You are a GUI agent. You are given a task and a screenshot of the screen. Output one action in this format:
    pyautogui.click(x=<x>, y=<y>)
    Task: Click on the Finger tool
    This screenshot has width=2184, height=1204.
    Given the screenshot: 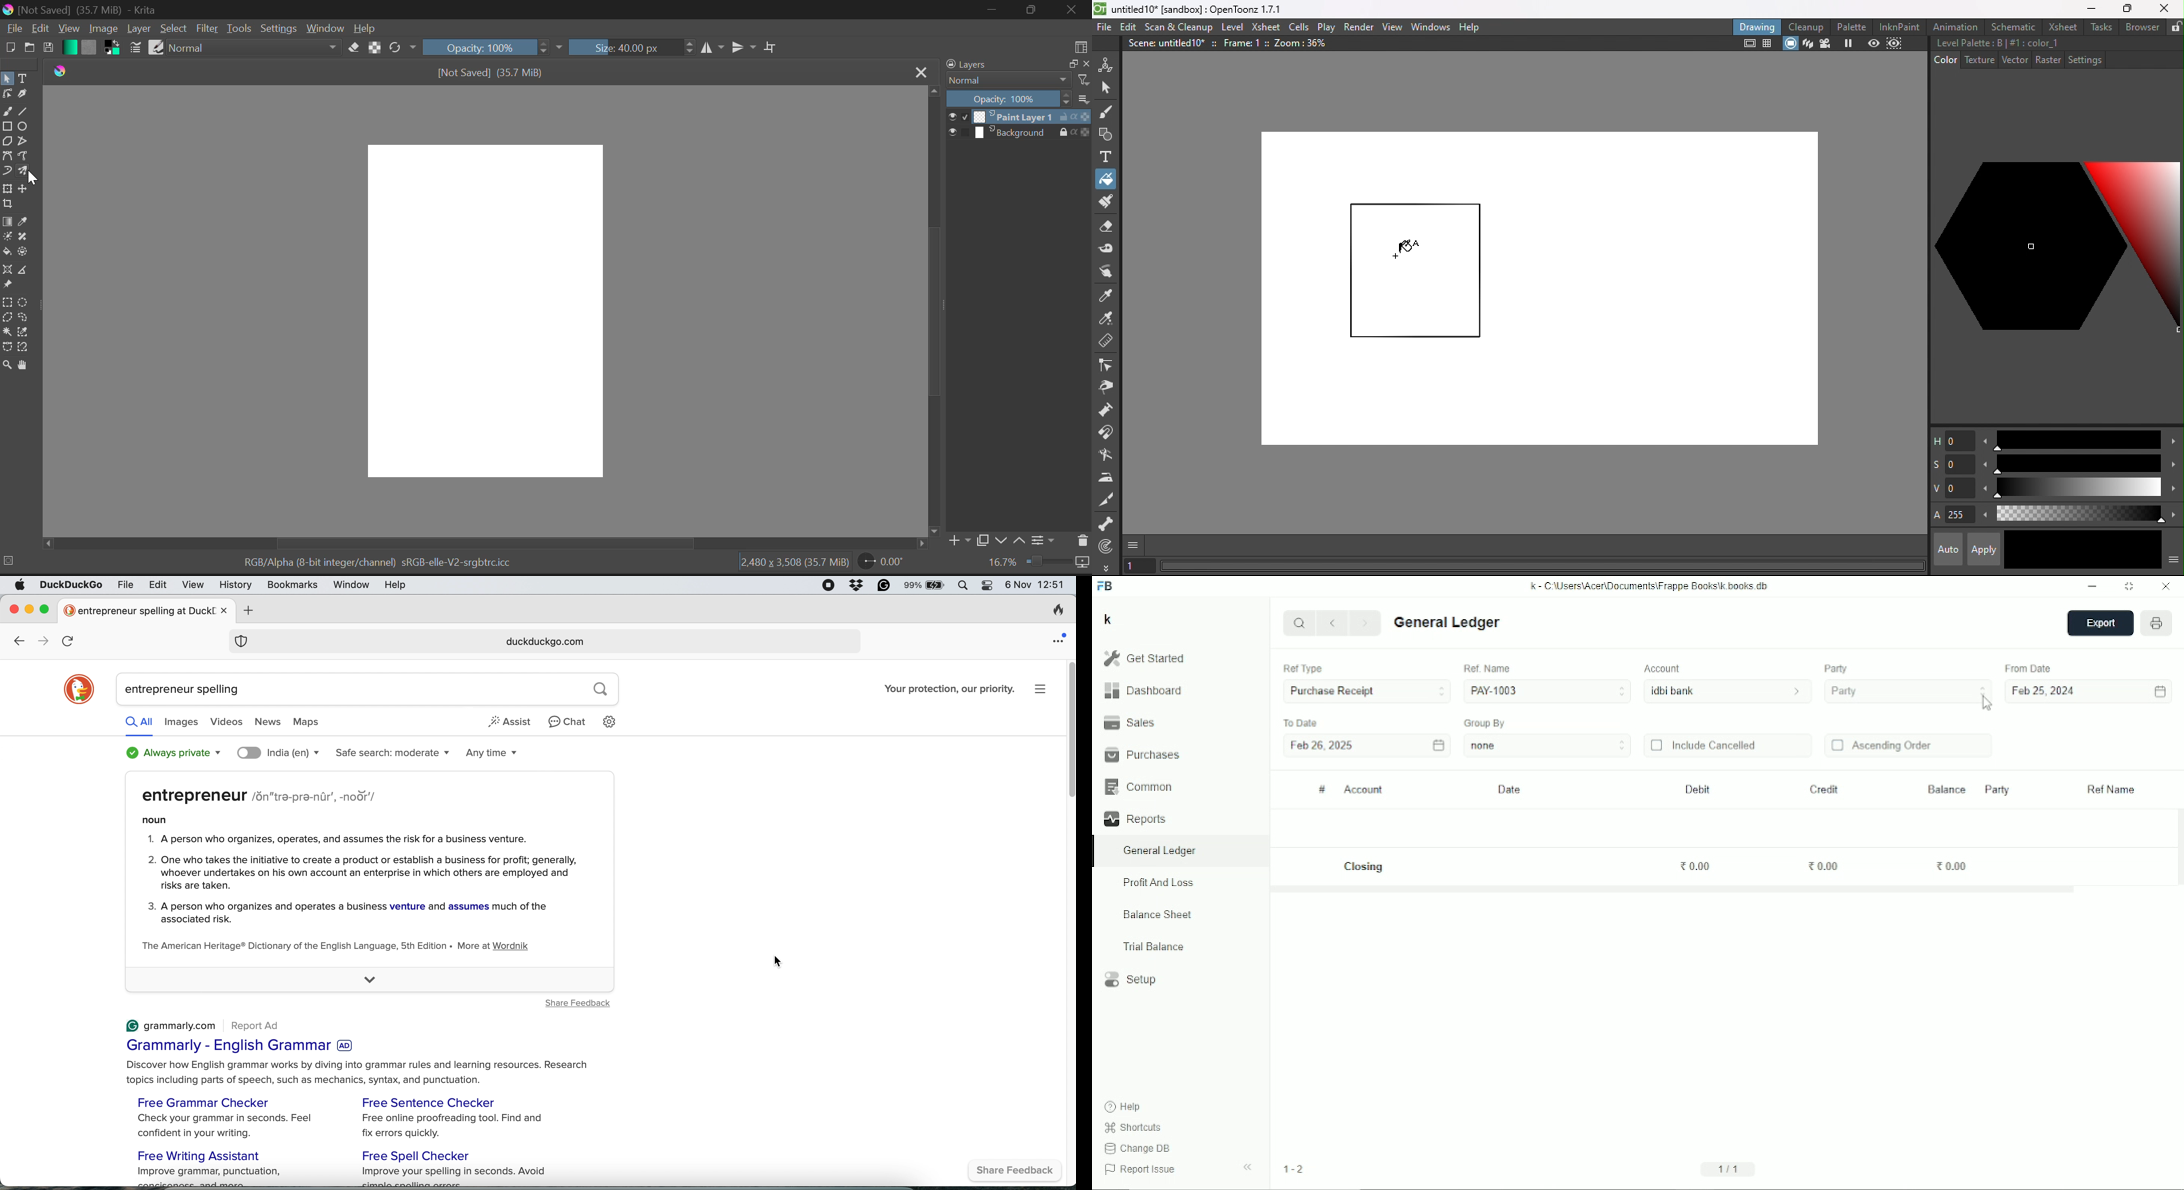 What is the action you would take?
    pyautogui.click(x=1110, y=273)
    